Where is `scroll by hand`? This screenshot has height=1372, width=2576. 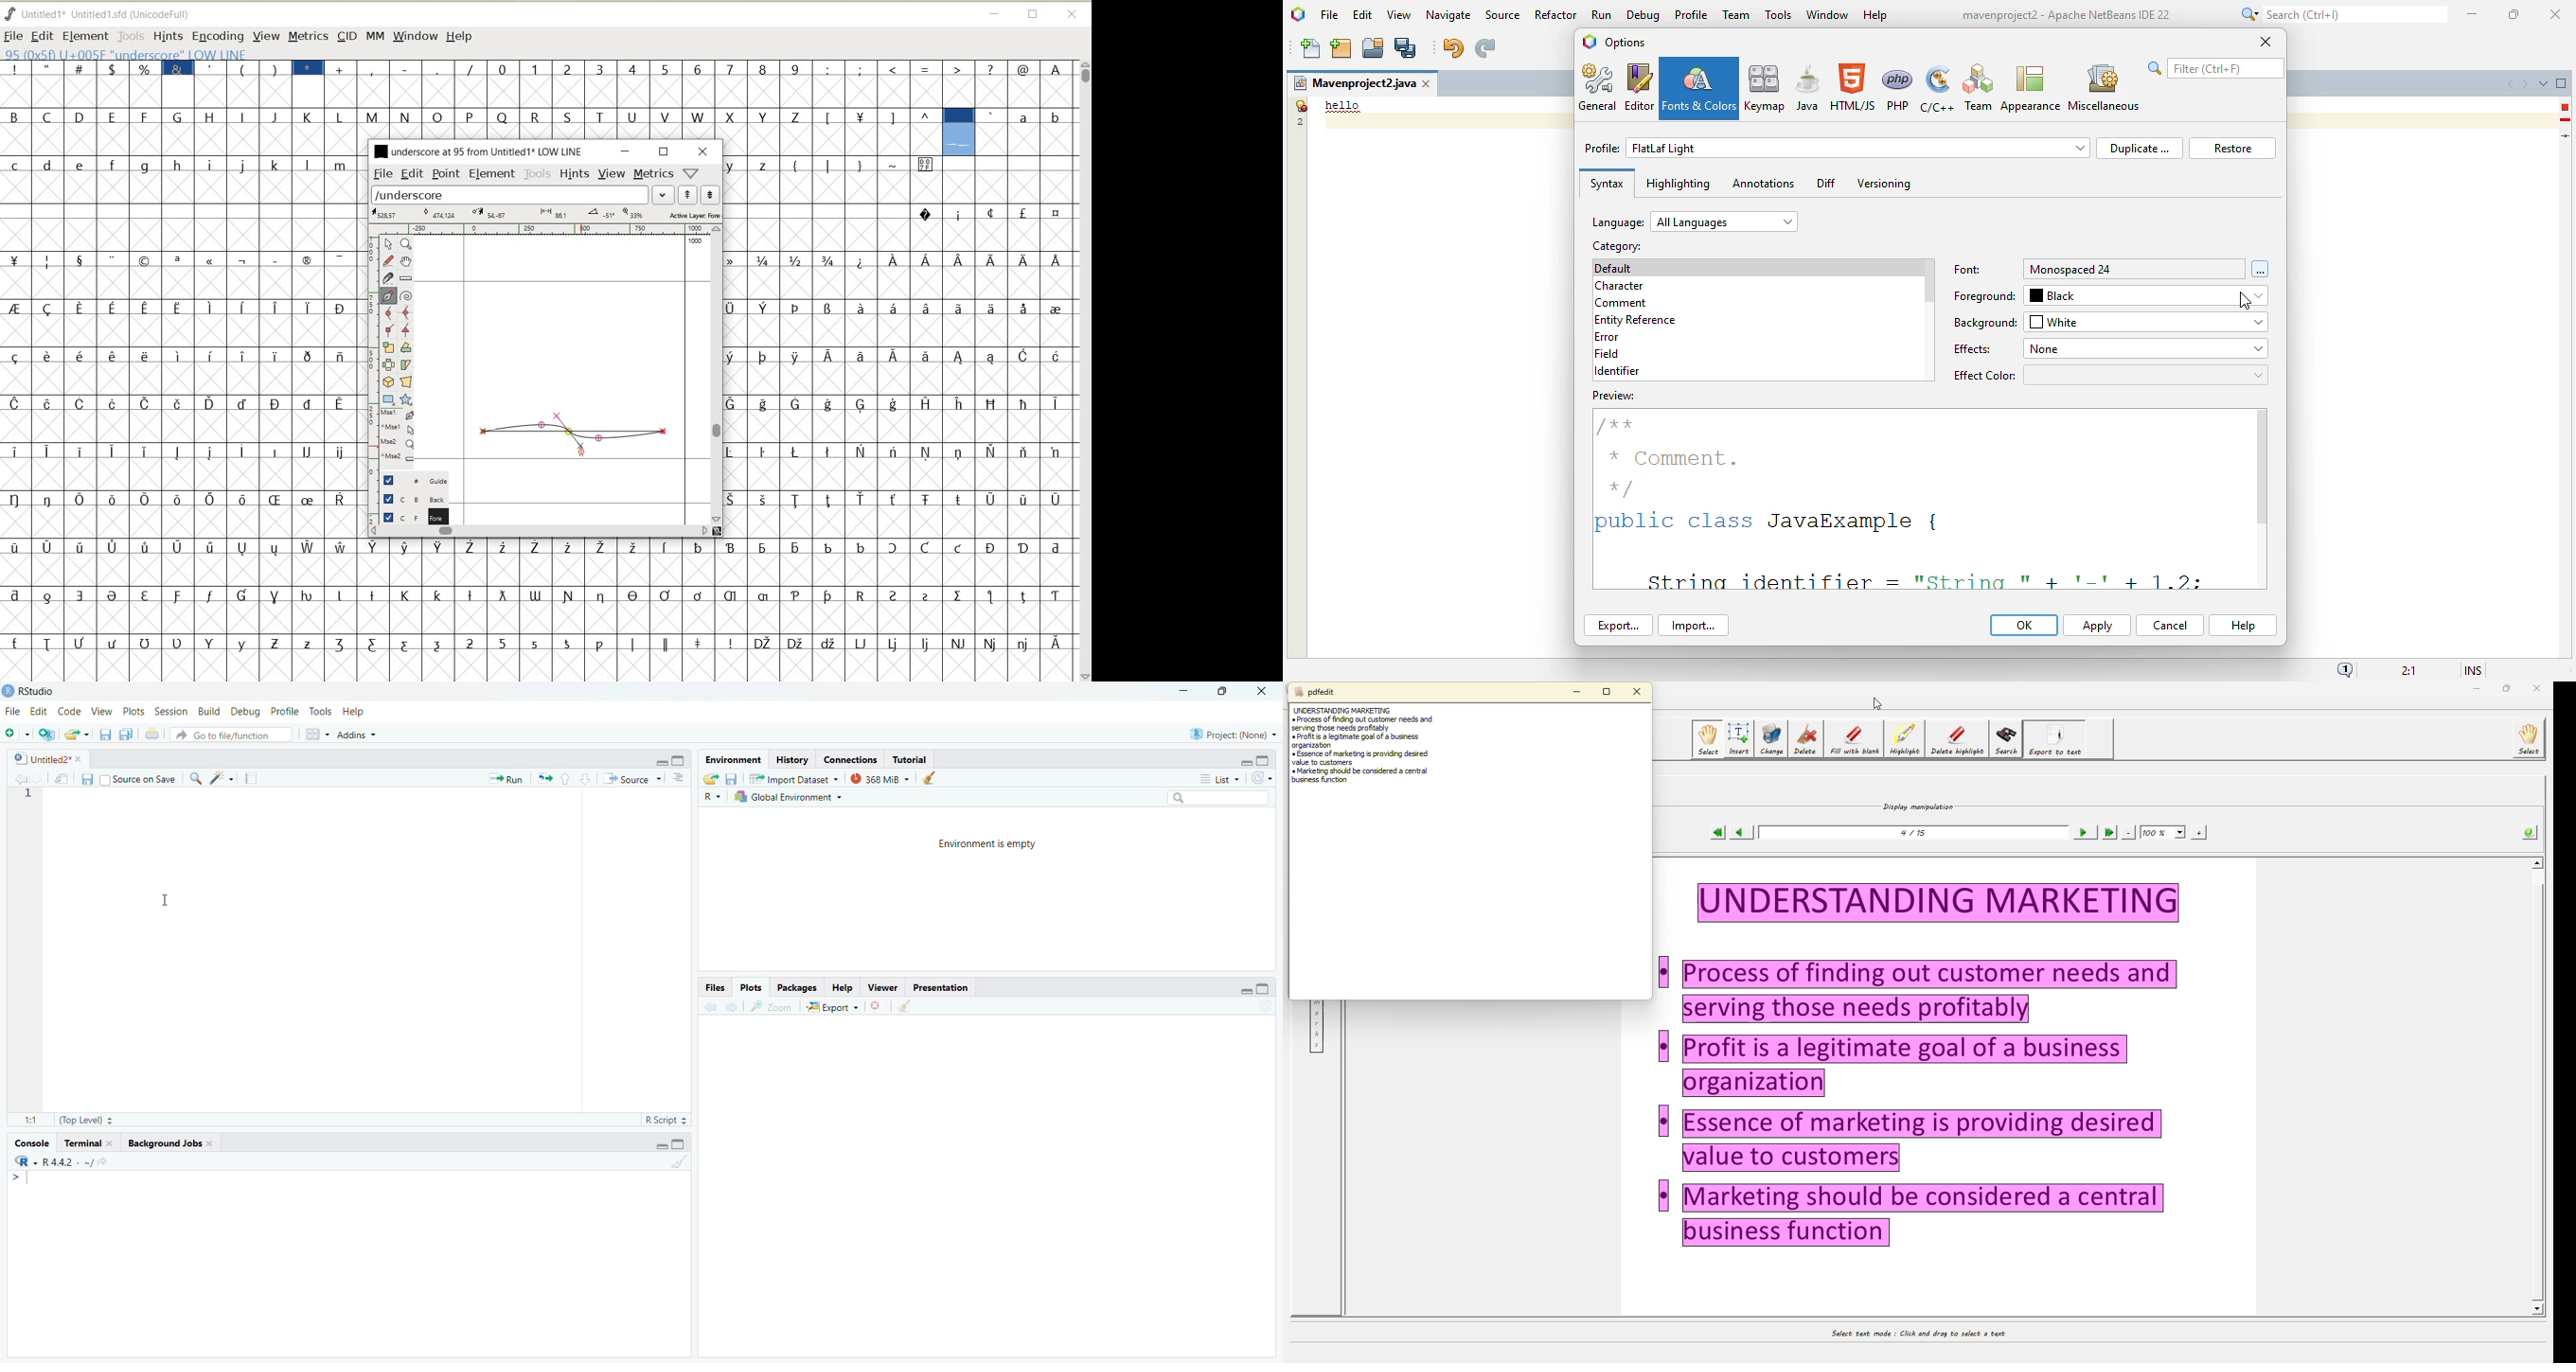 scroll by hand is located at coordinates (407, 261).